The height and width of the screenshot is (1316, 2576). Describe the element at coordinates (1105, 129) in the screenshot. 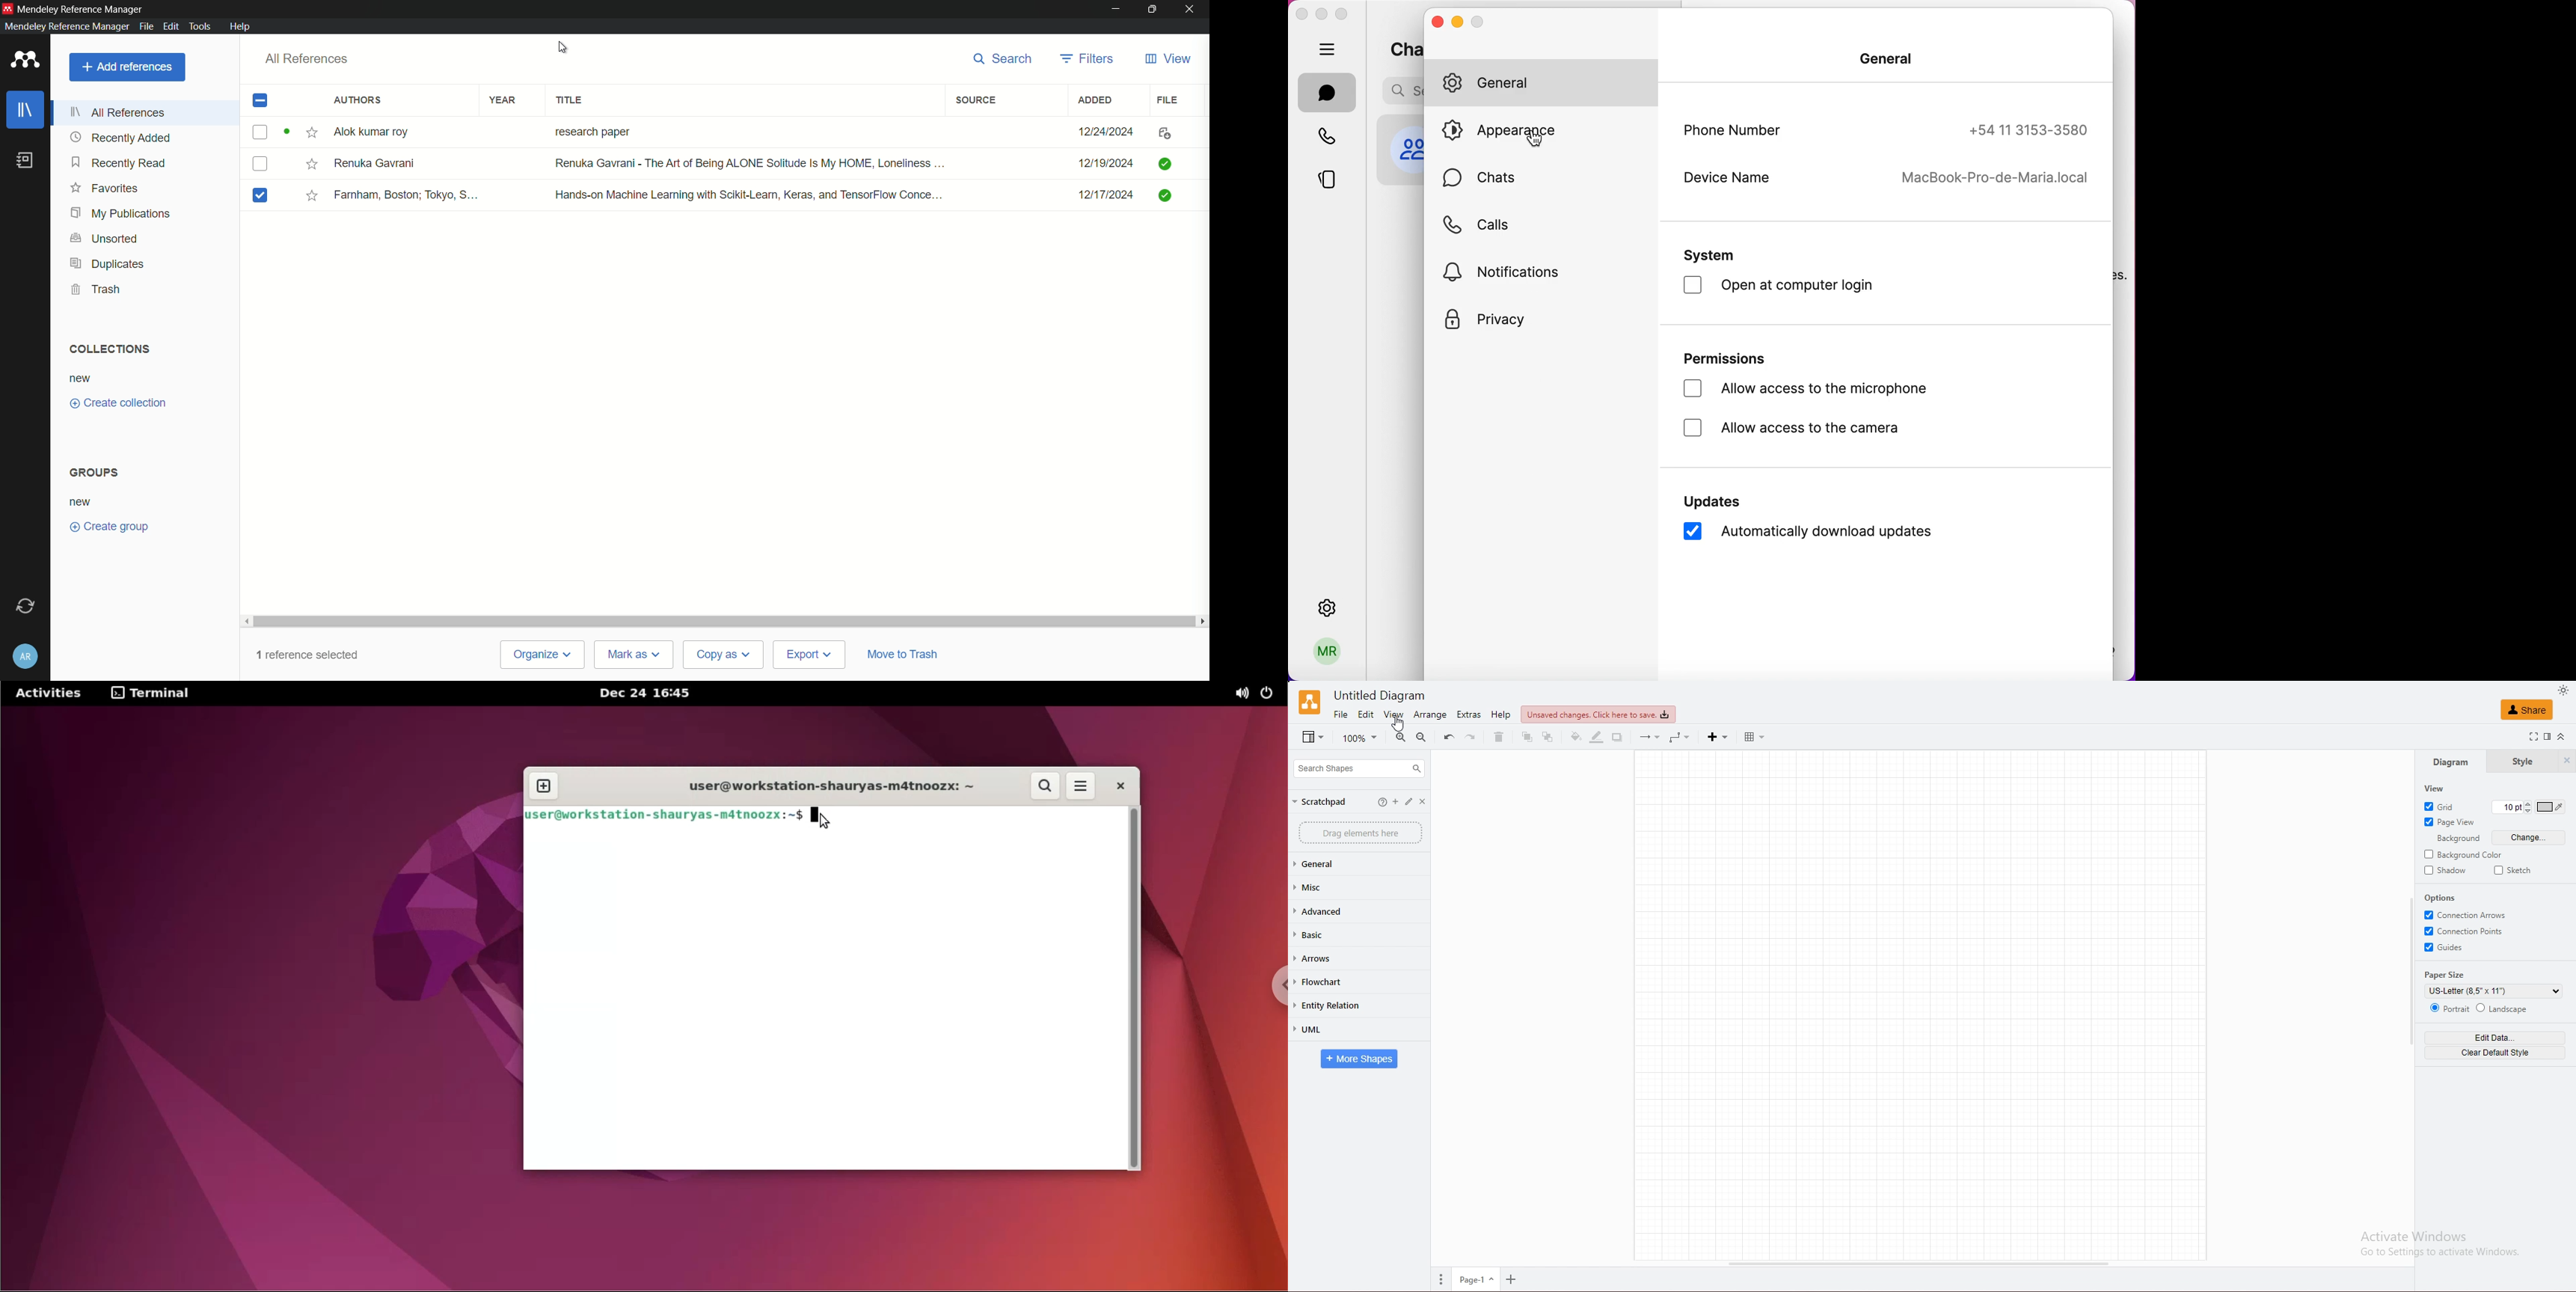

I see `12/24/2024` at that location.